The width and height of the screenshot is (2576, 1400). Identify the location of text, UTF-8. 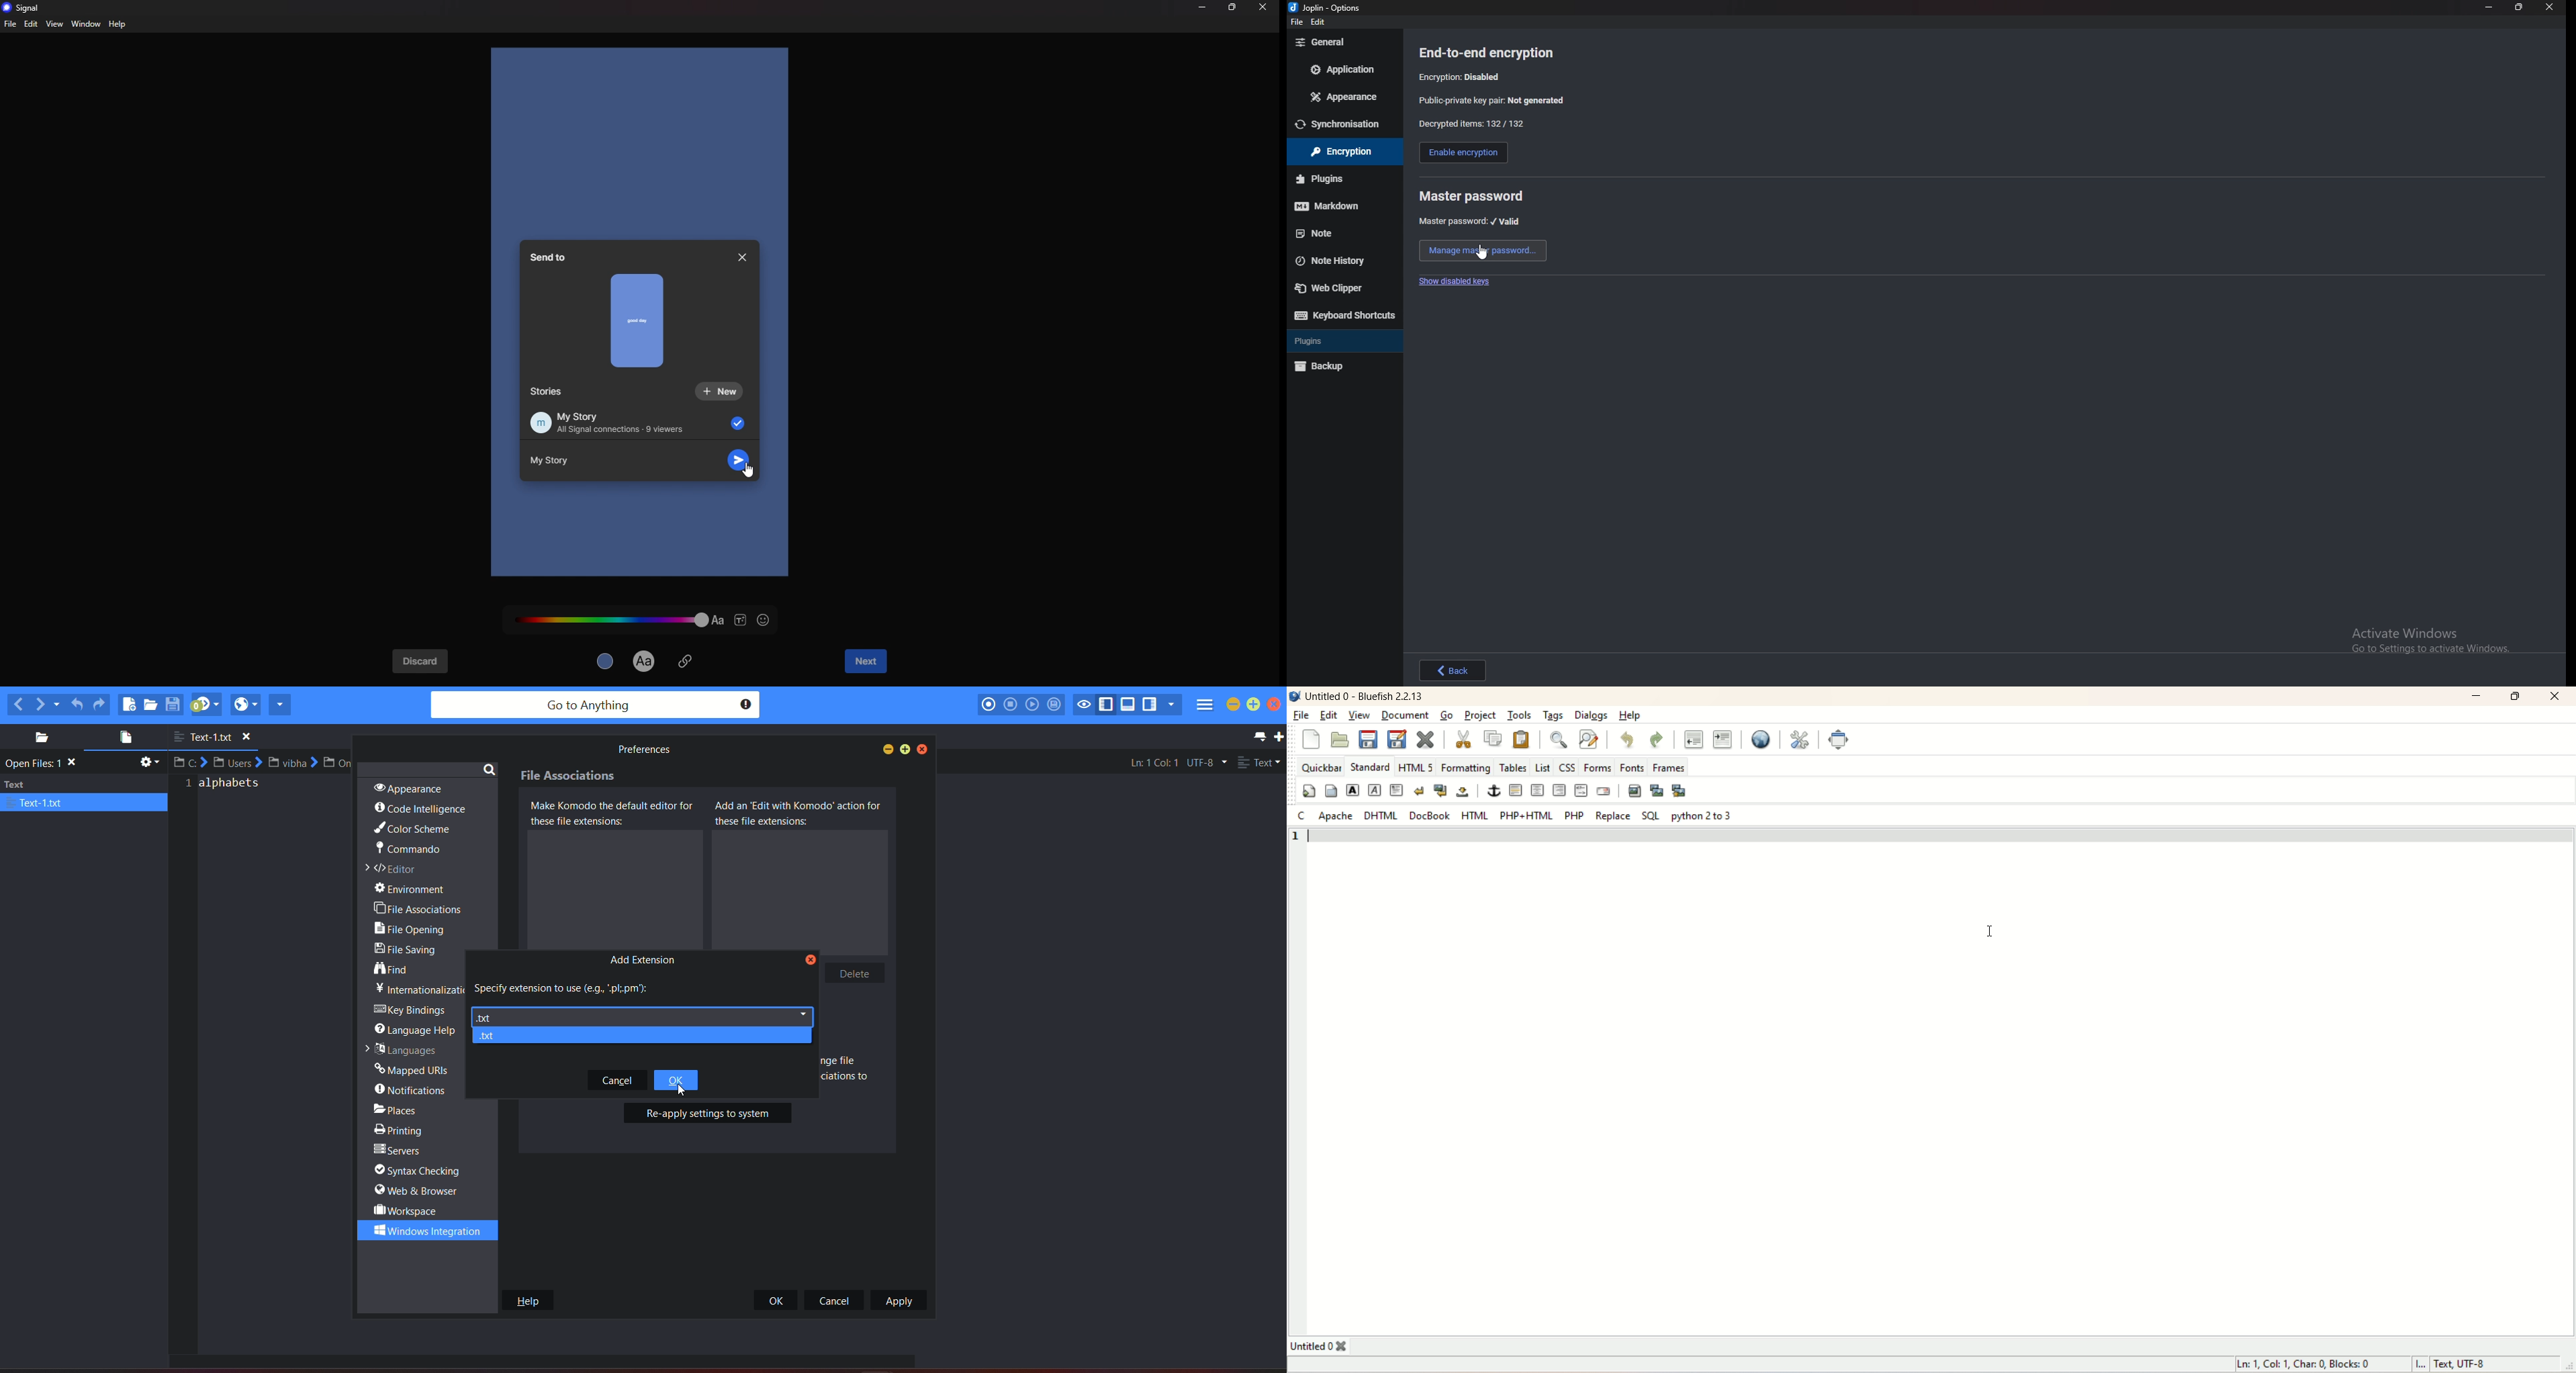
(2468, 1364).